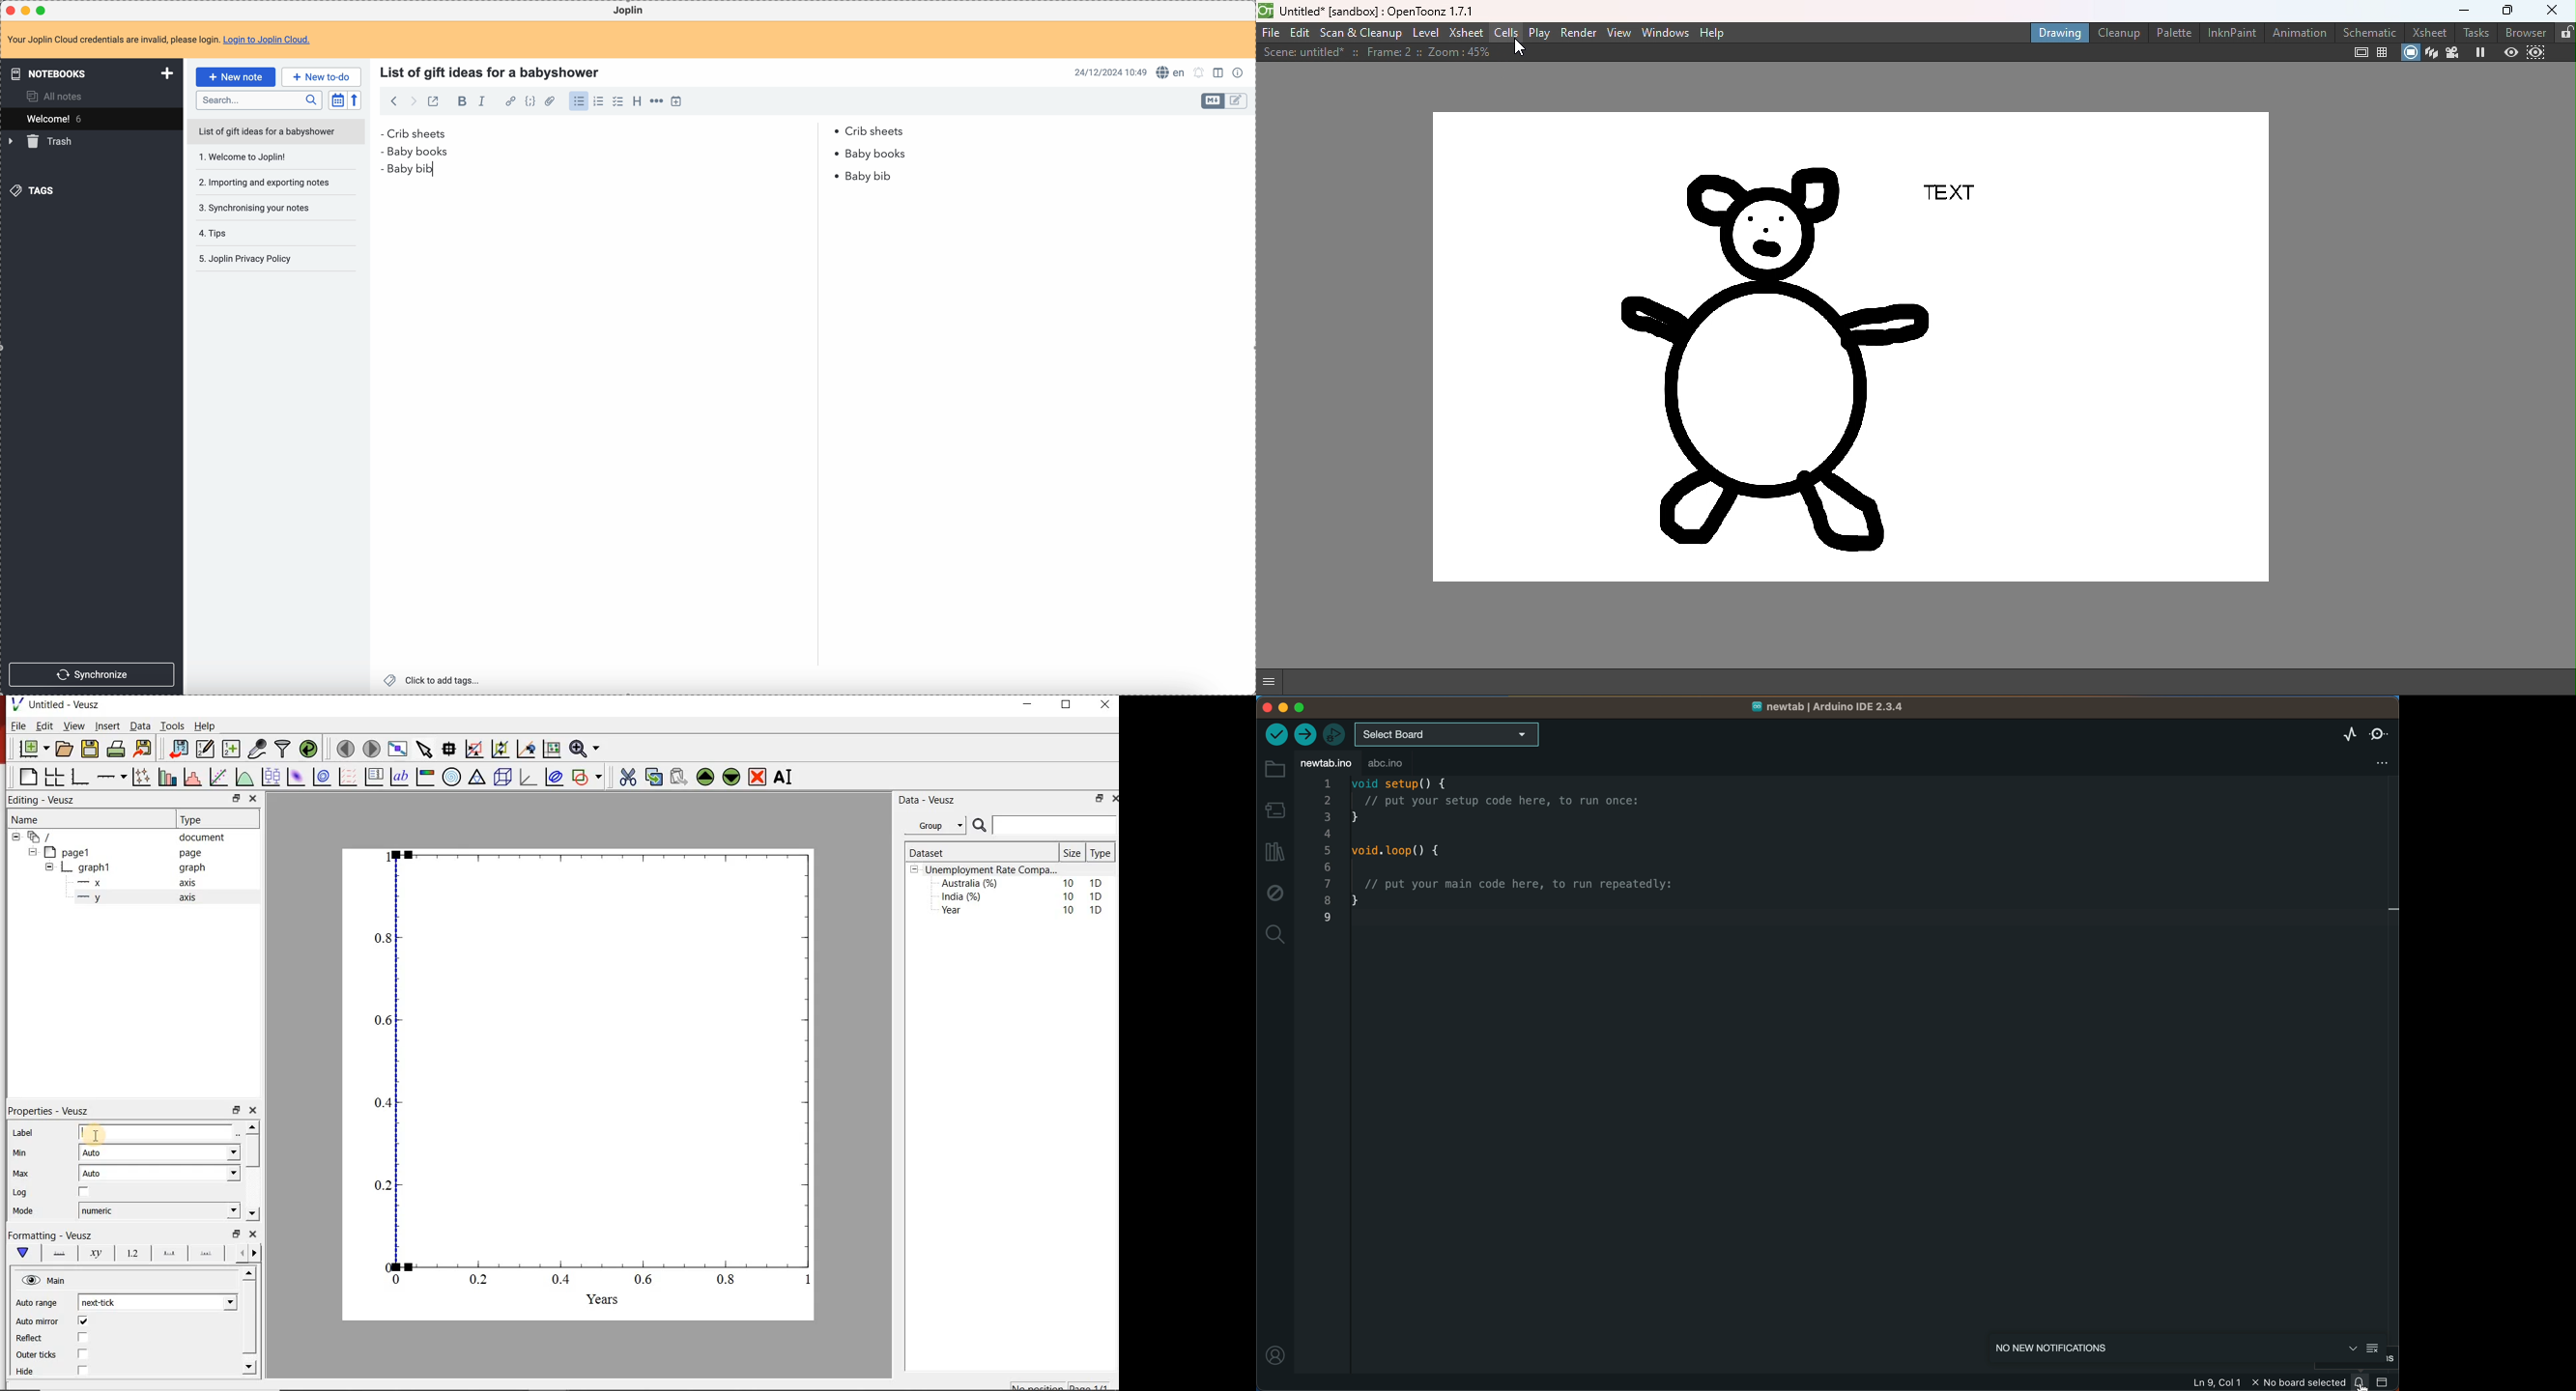 The image size is (2576, 1400). What do you see at coordinates (2479, 52) in the screenshot?
I see `Freeze` at bounding box center [2479, 52].